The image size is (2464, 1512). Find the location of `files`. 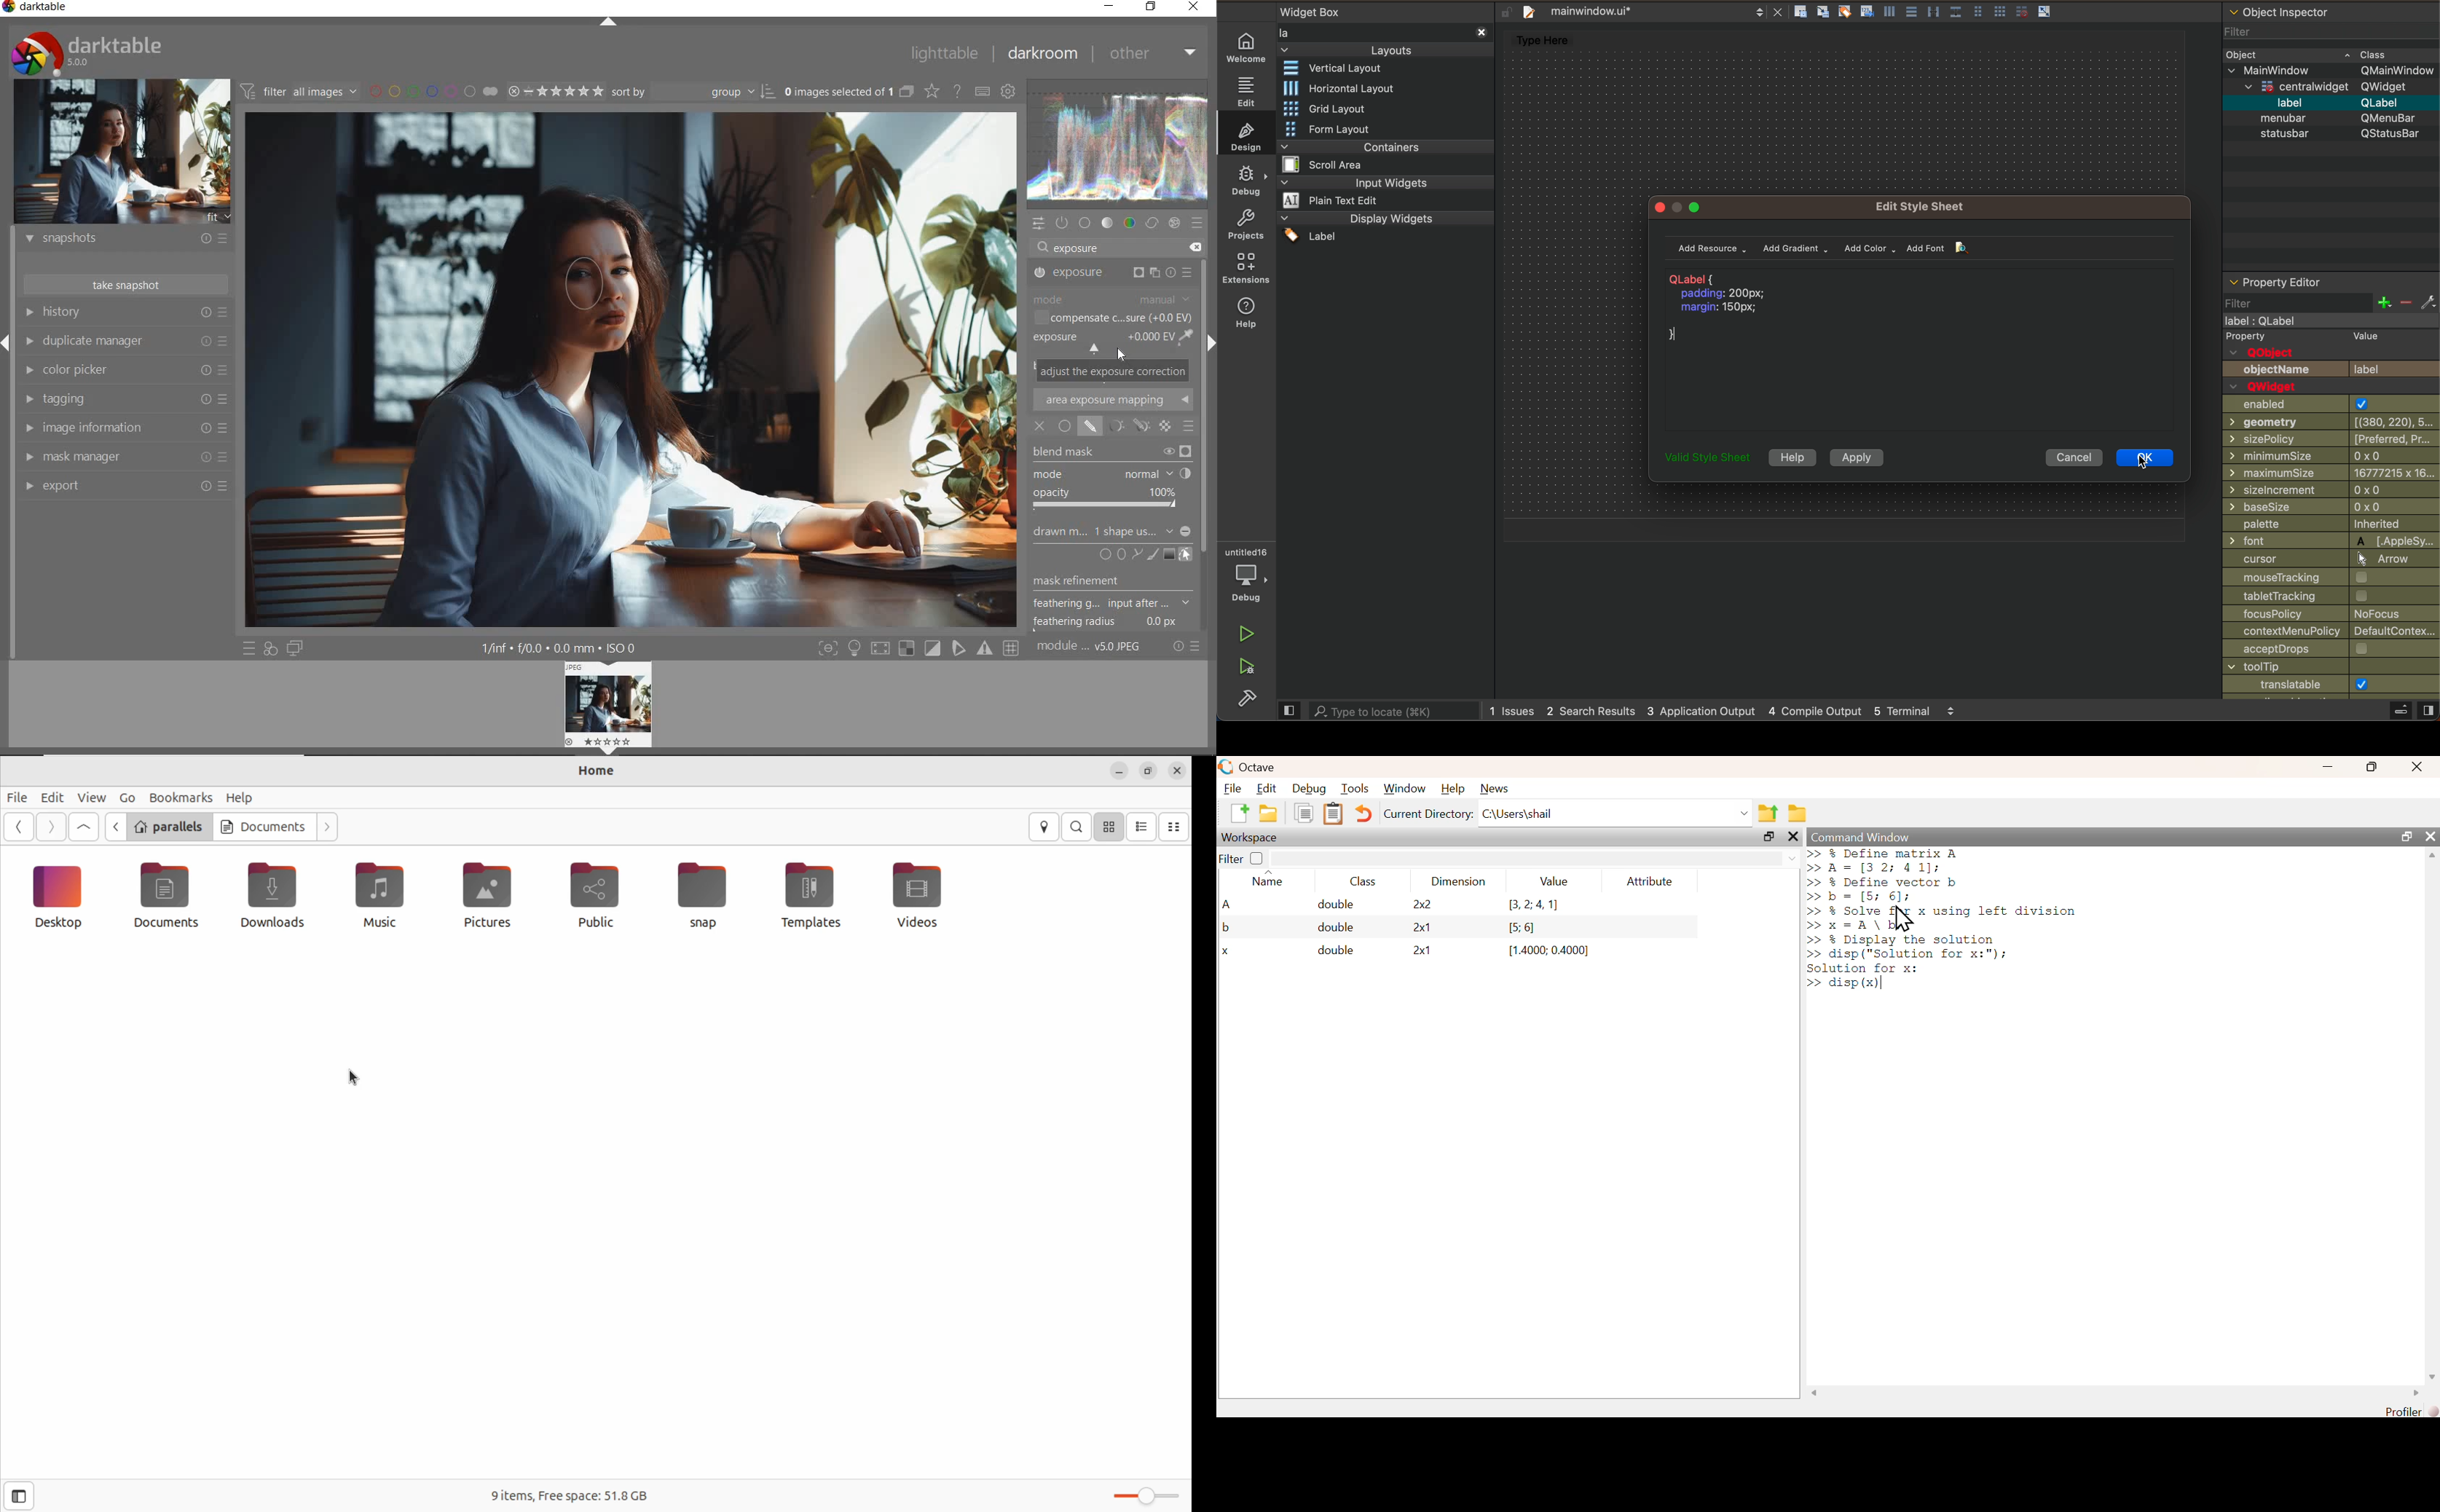

files is located at coordinates (1928, 13).